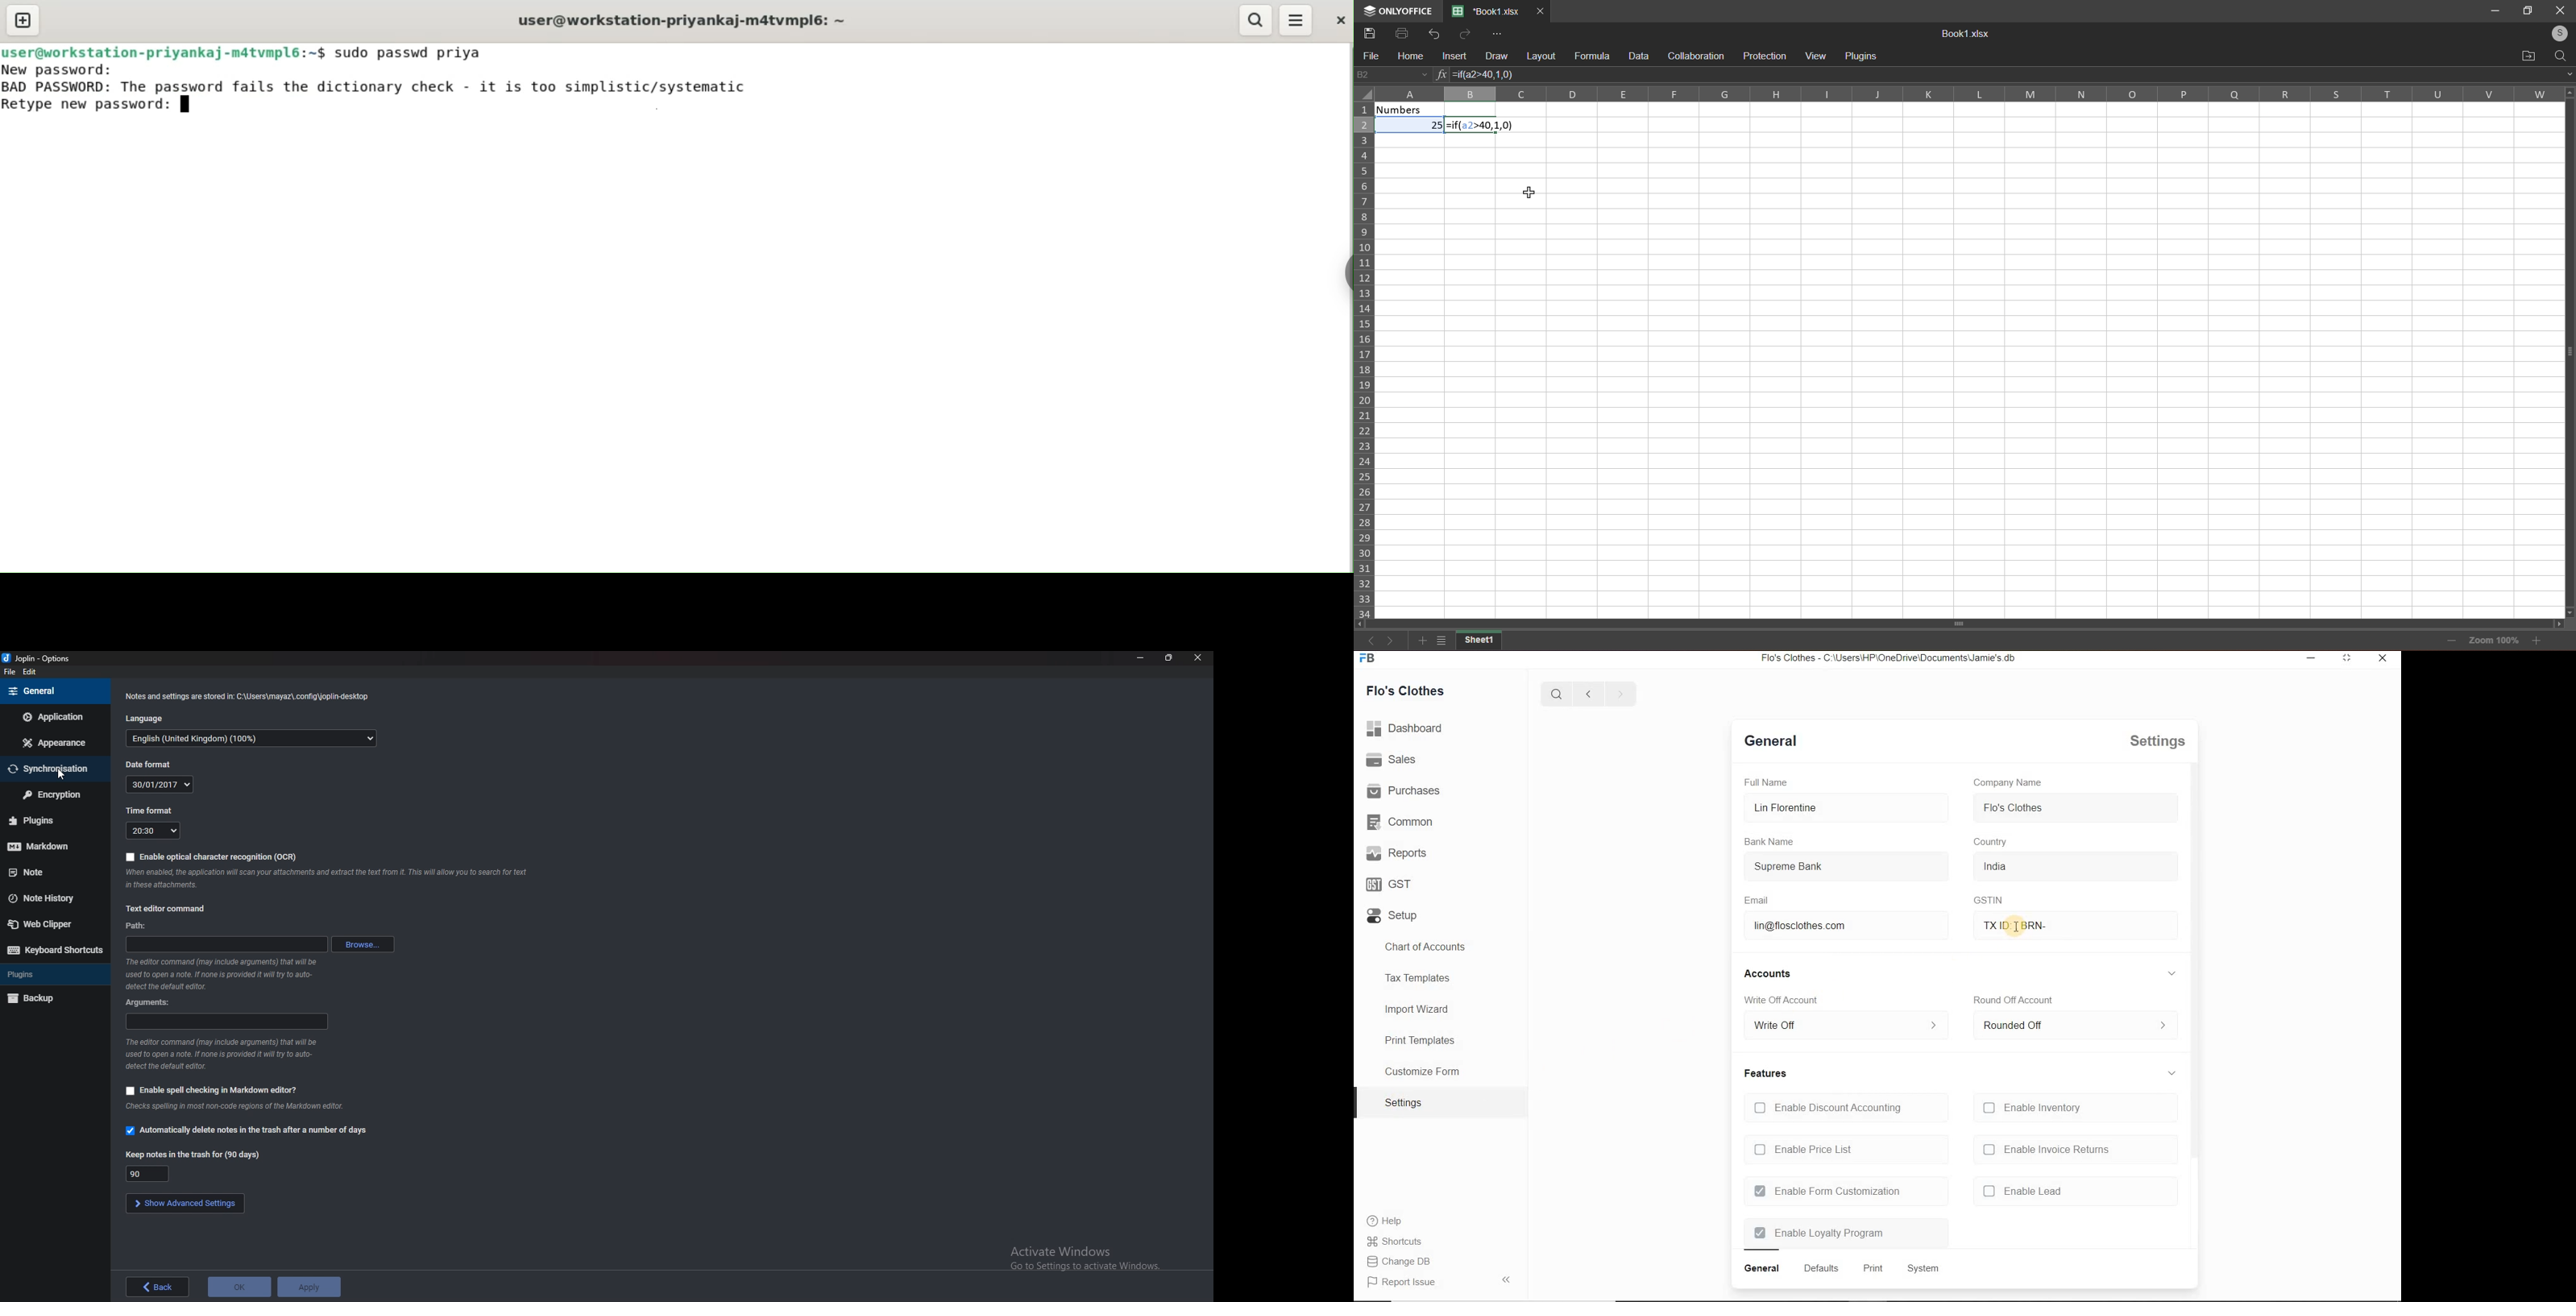 The width and height of the screenshot is (2576, 1316). What do you see at coordinates (1431, 32) in the screenshot?
I see `undo` at bounding box center [1431, 32].